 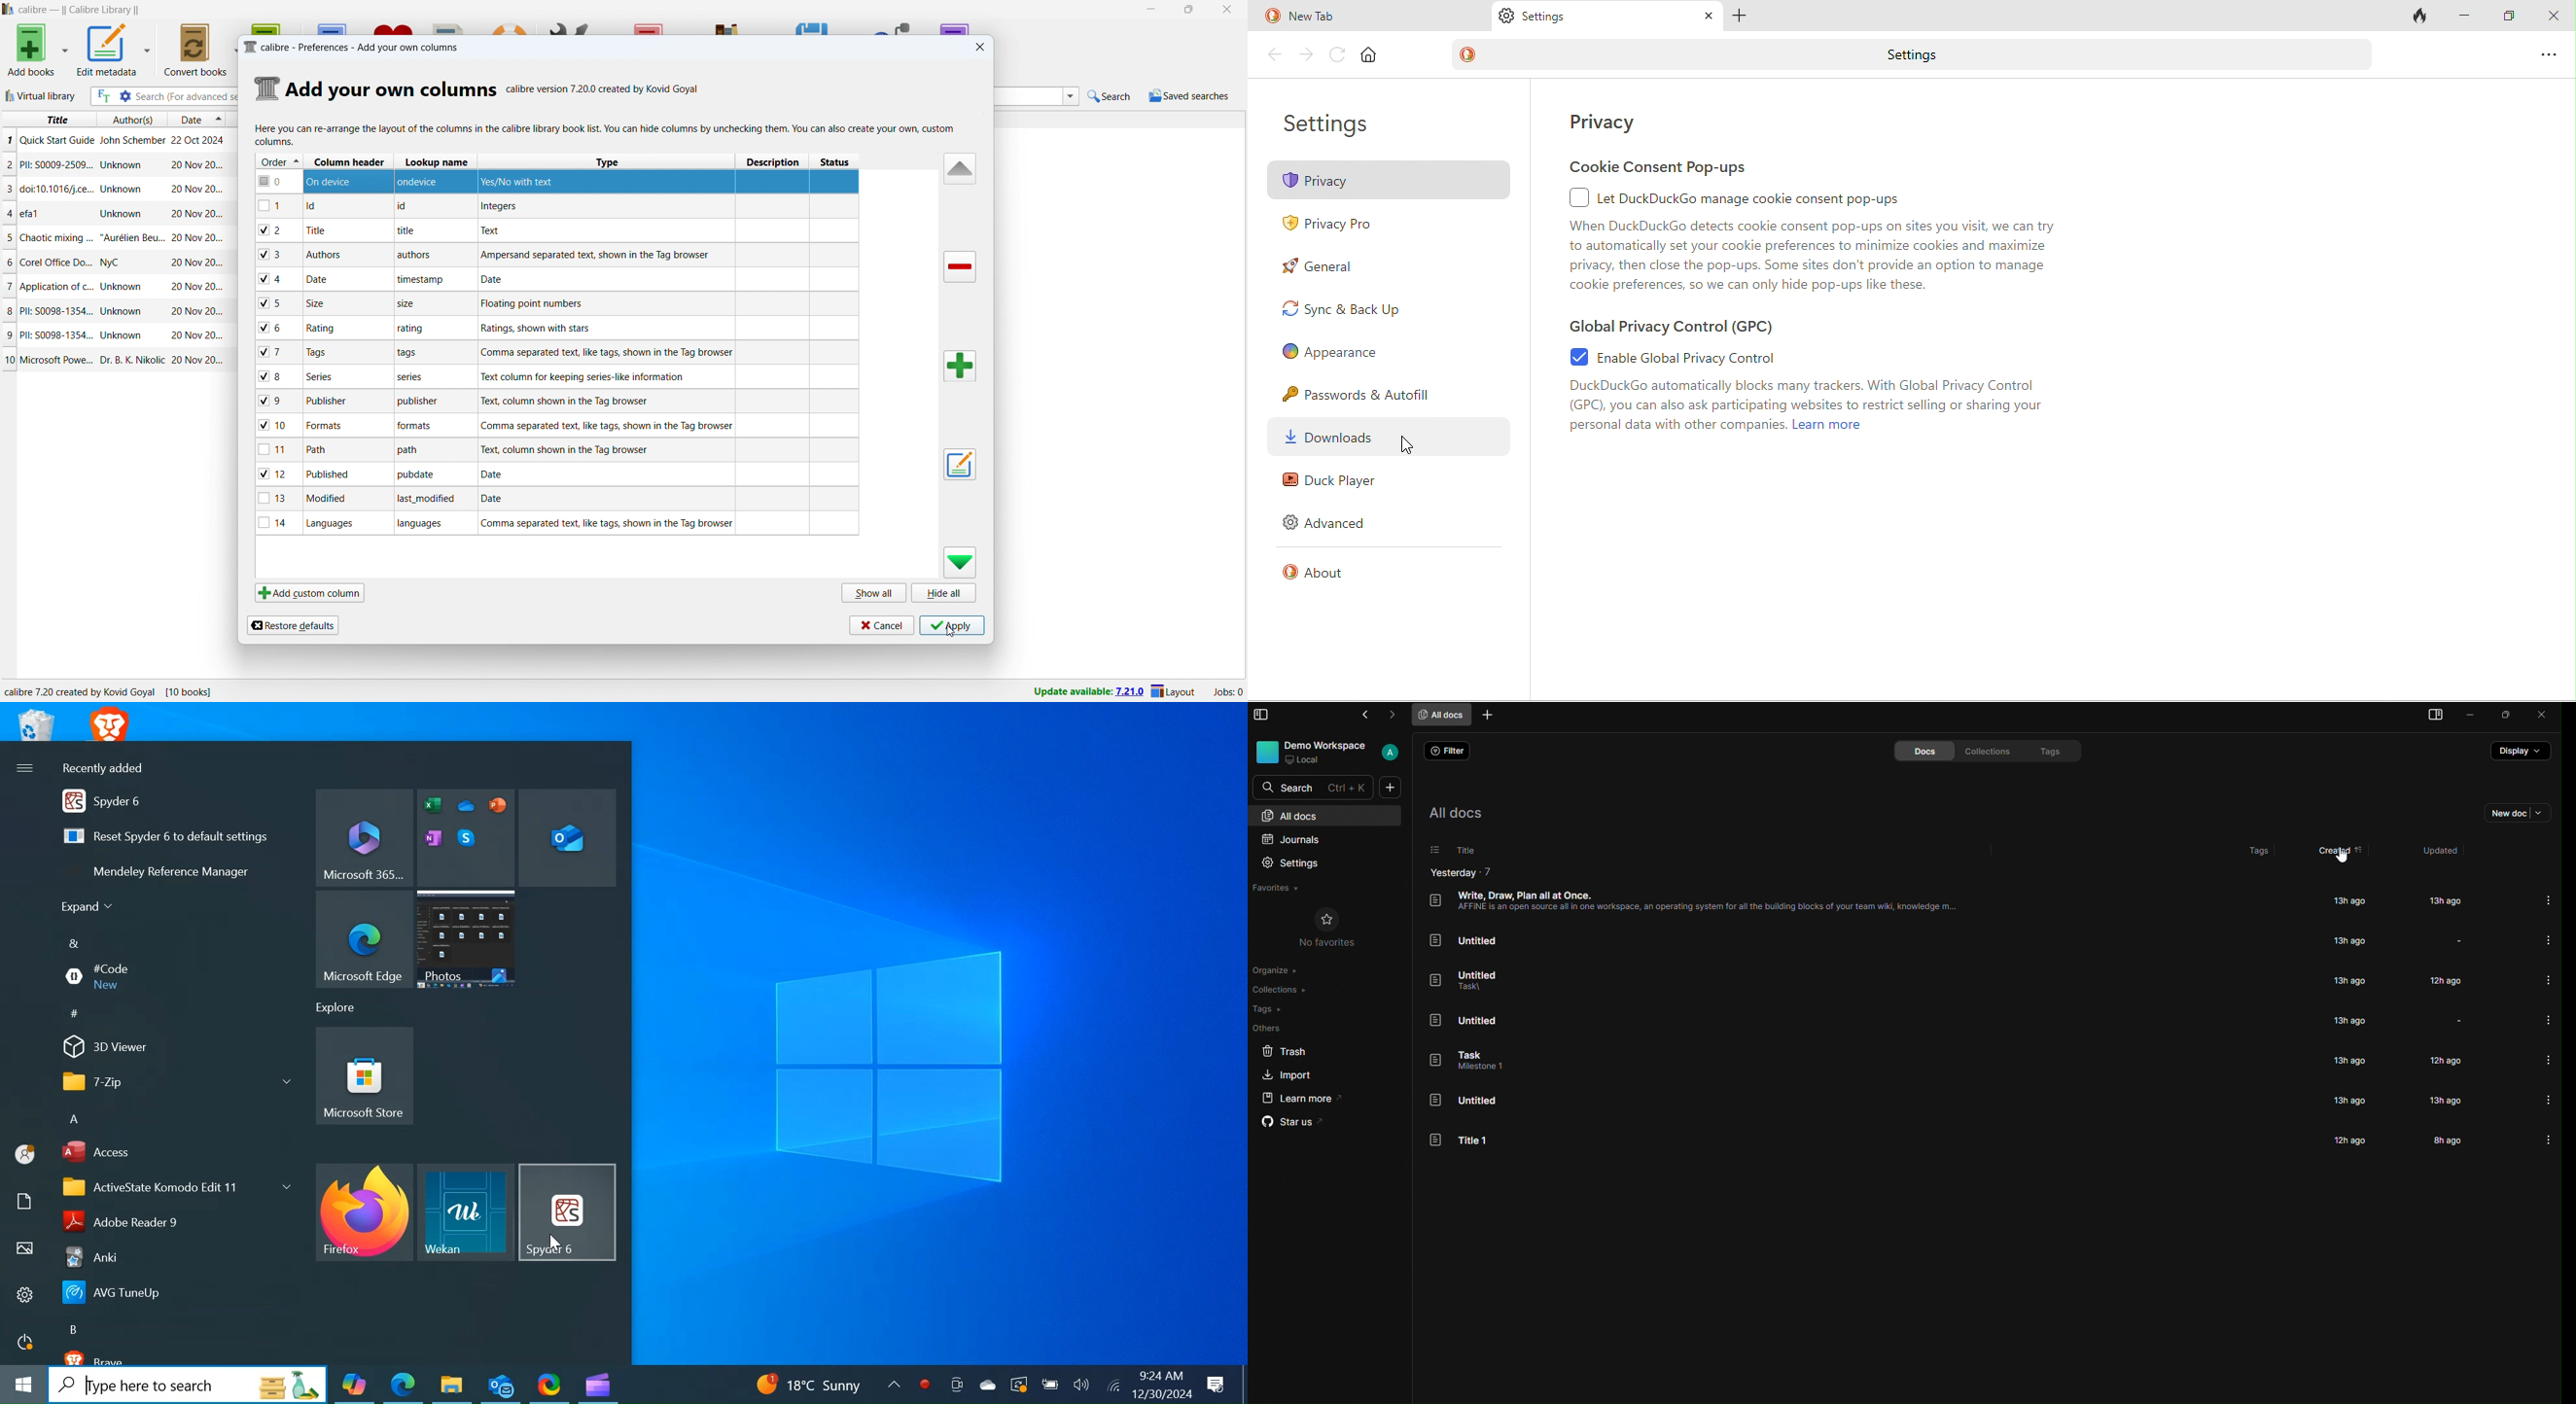 I want to click on Settings tab, so click(x=1604, y=15).